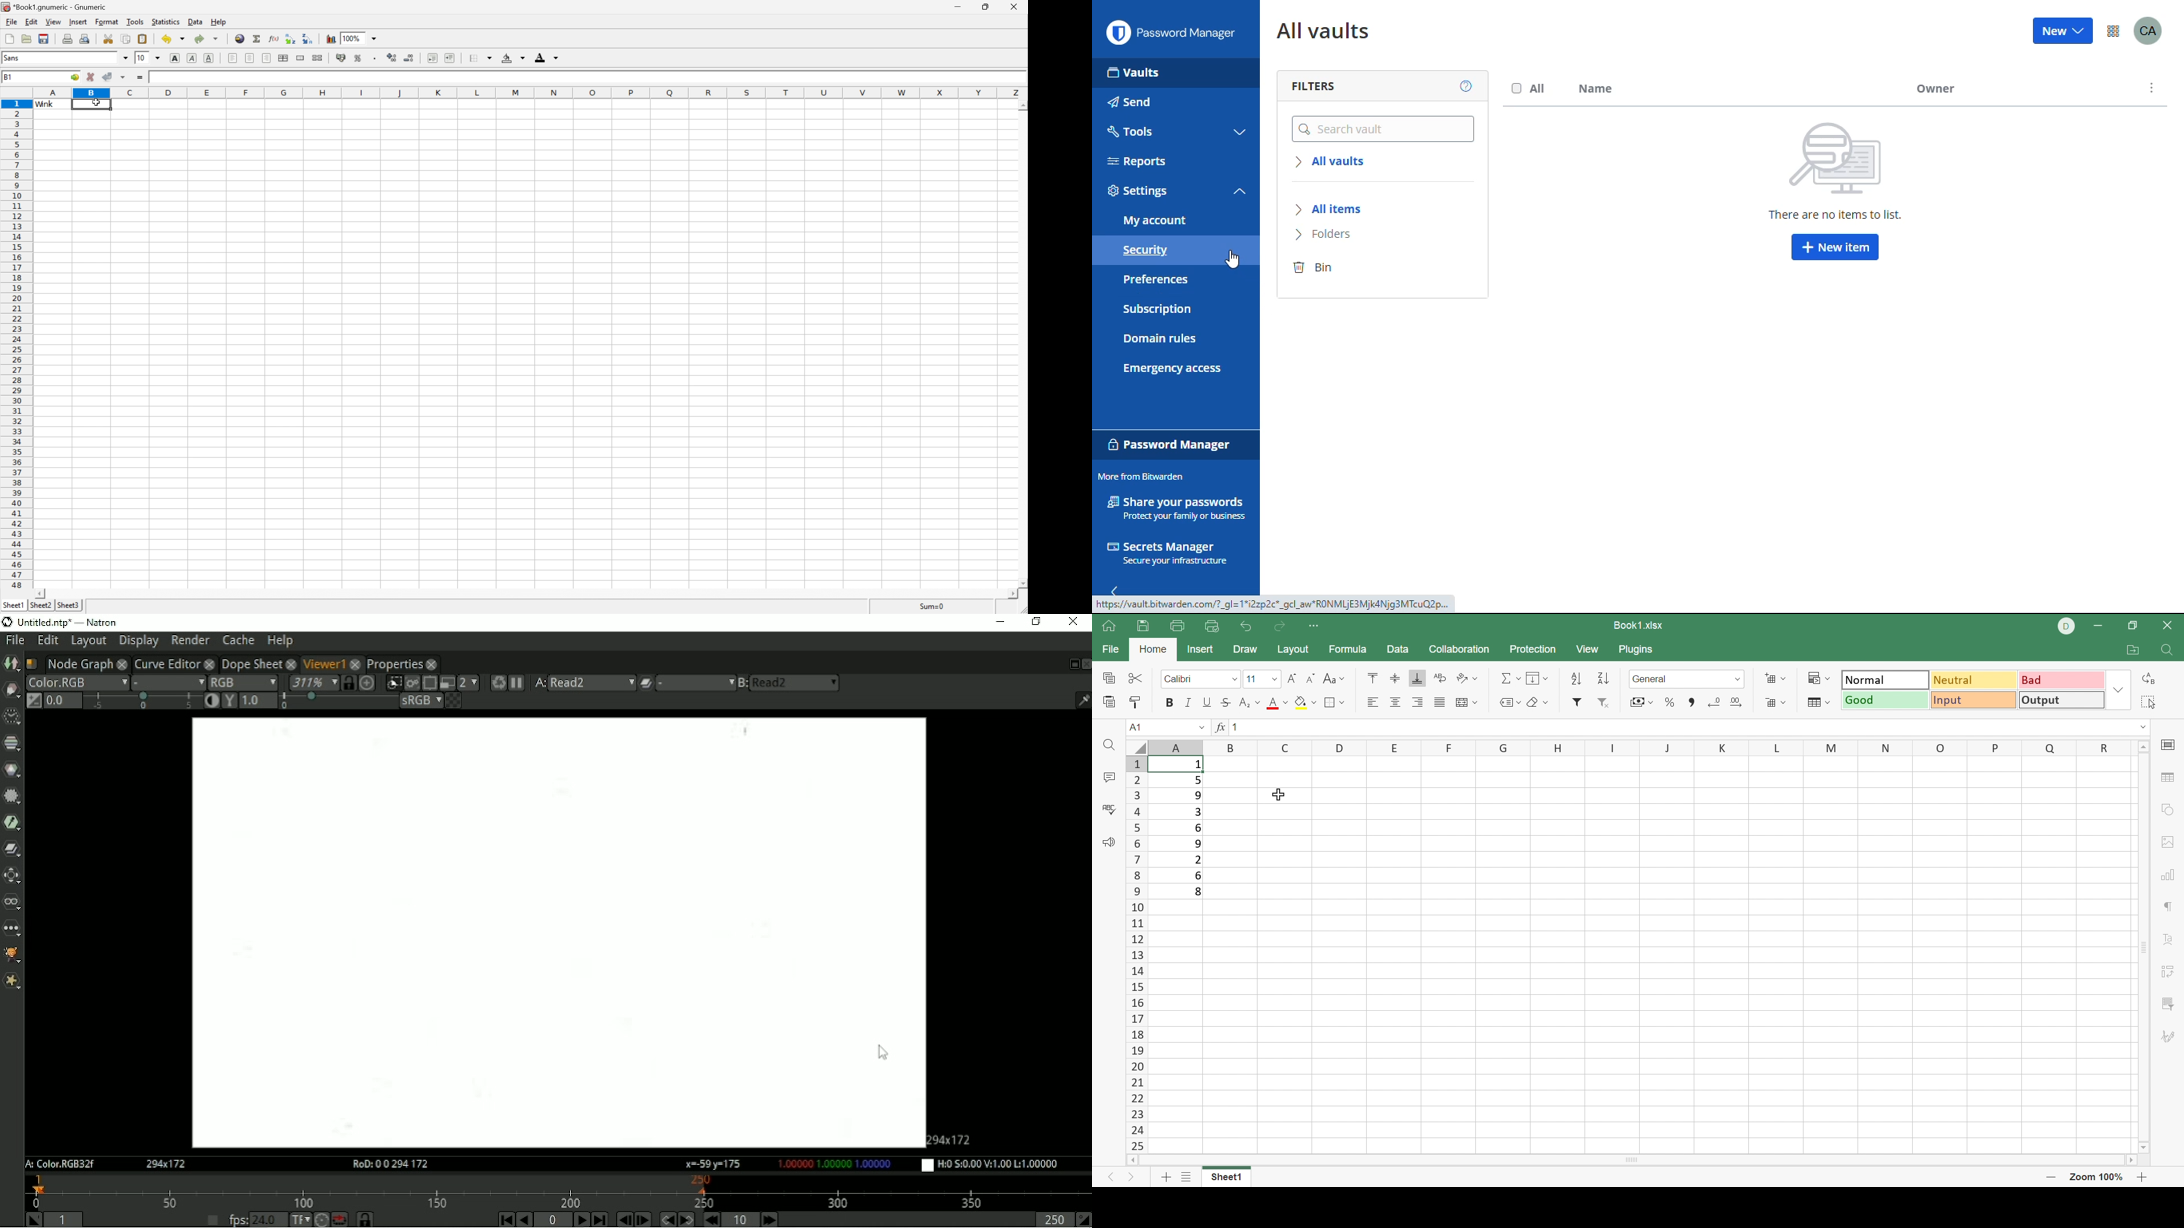  What do you see at coordinates (1233, 260) in the screenshot?
I see `cursor` at bounding box center [1233, 260].